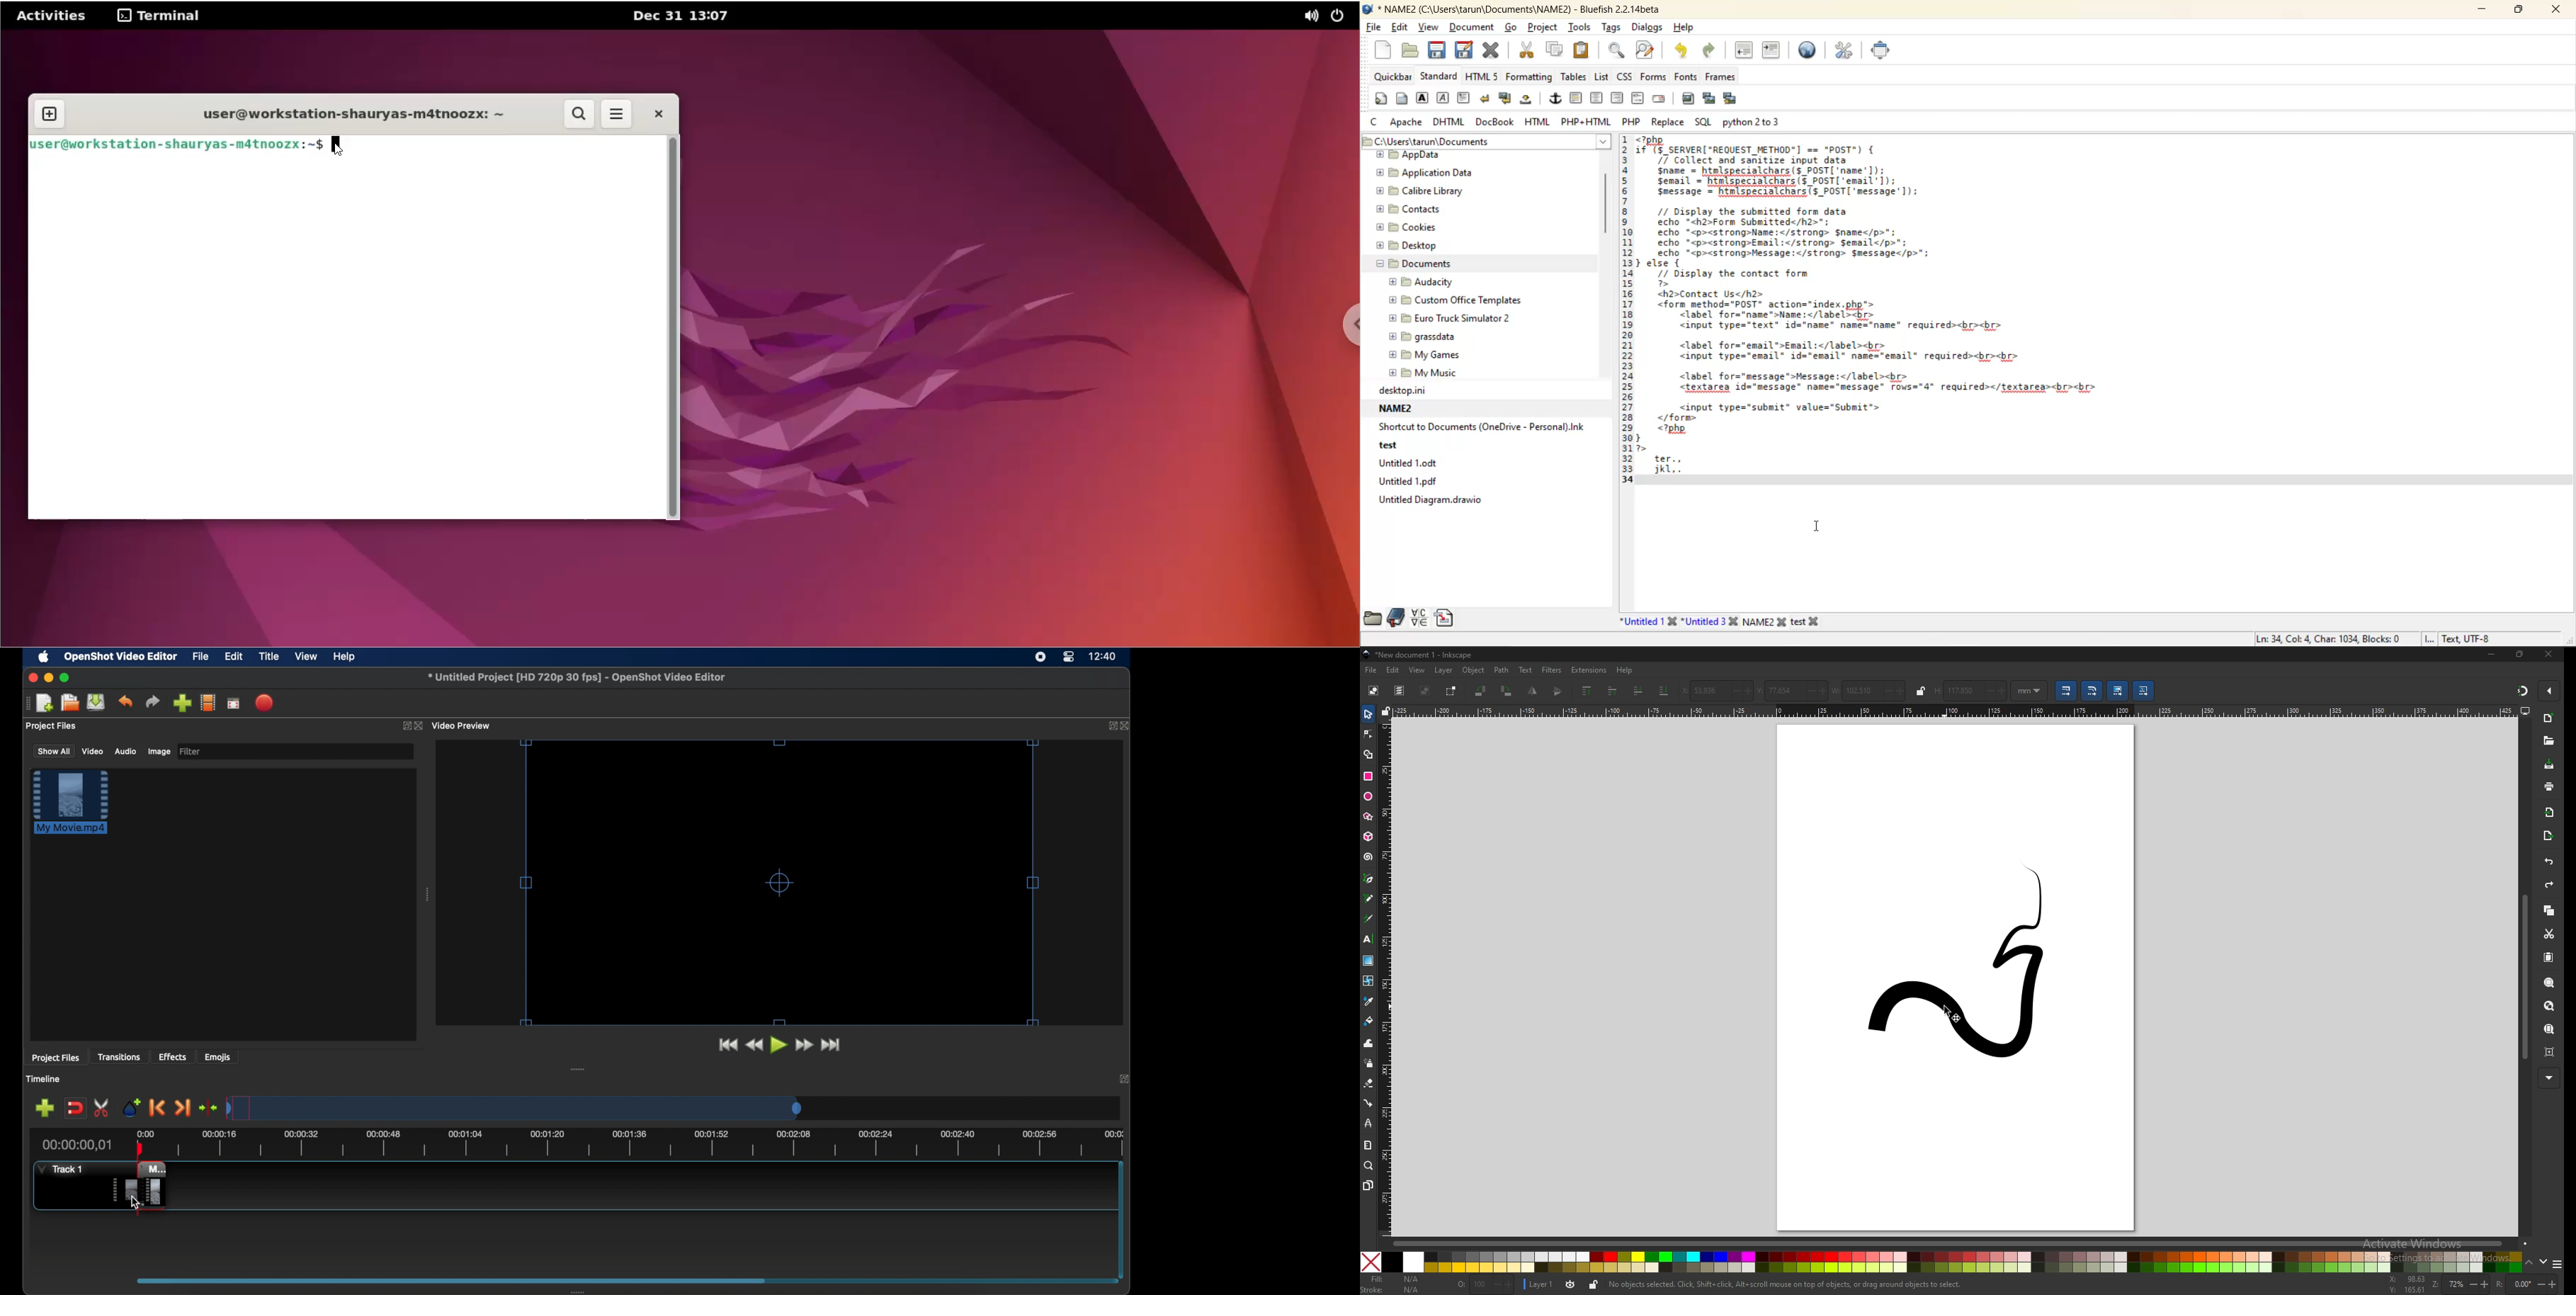 Image resolution: width=2576 pixels, height=1316 pixels. I want to click on project, so click(1541, 26).